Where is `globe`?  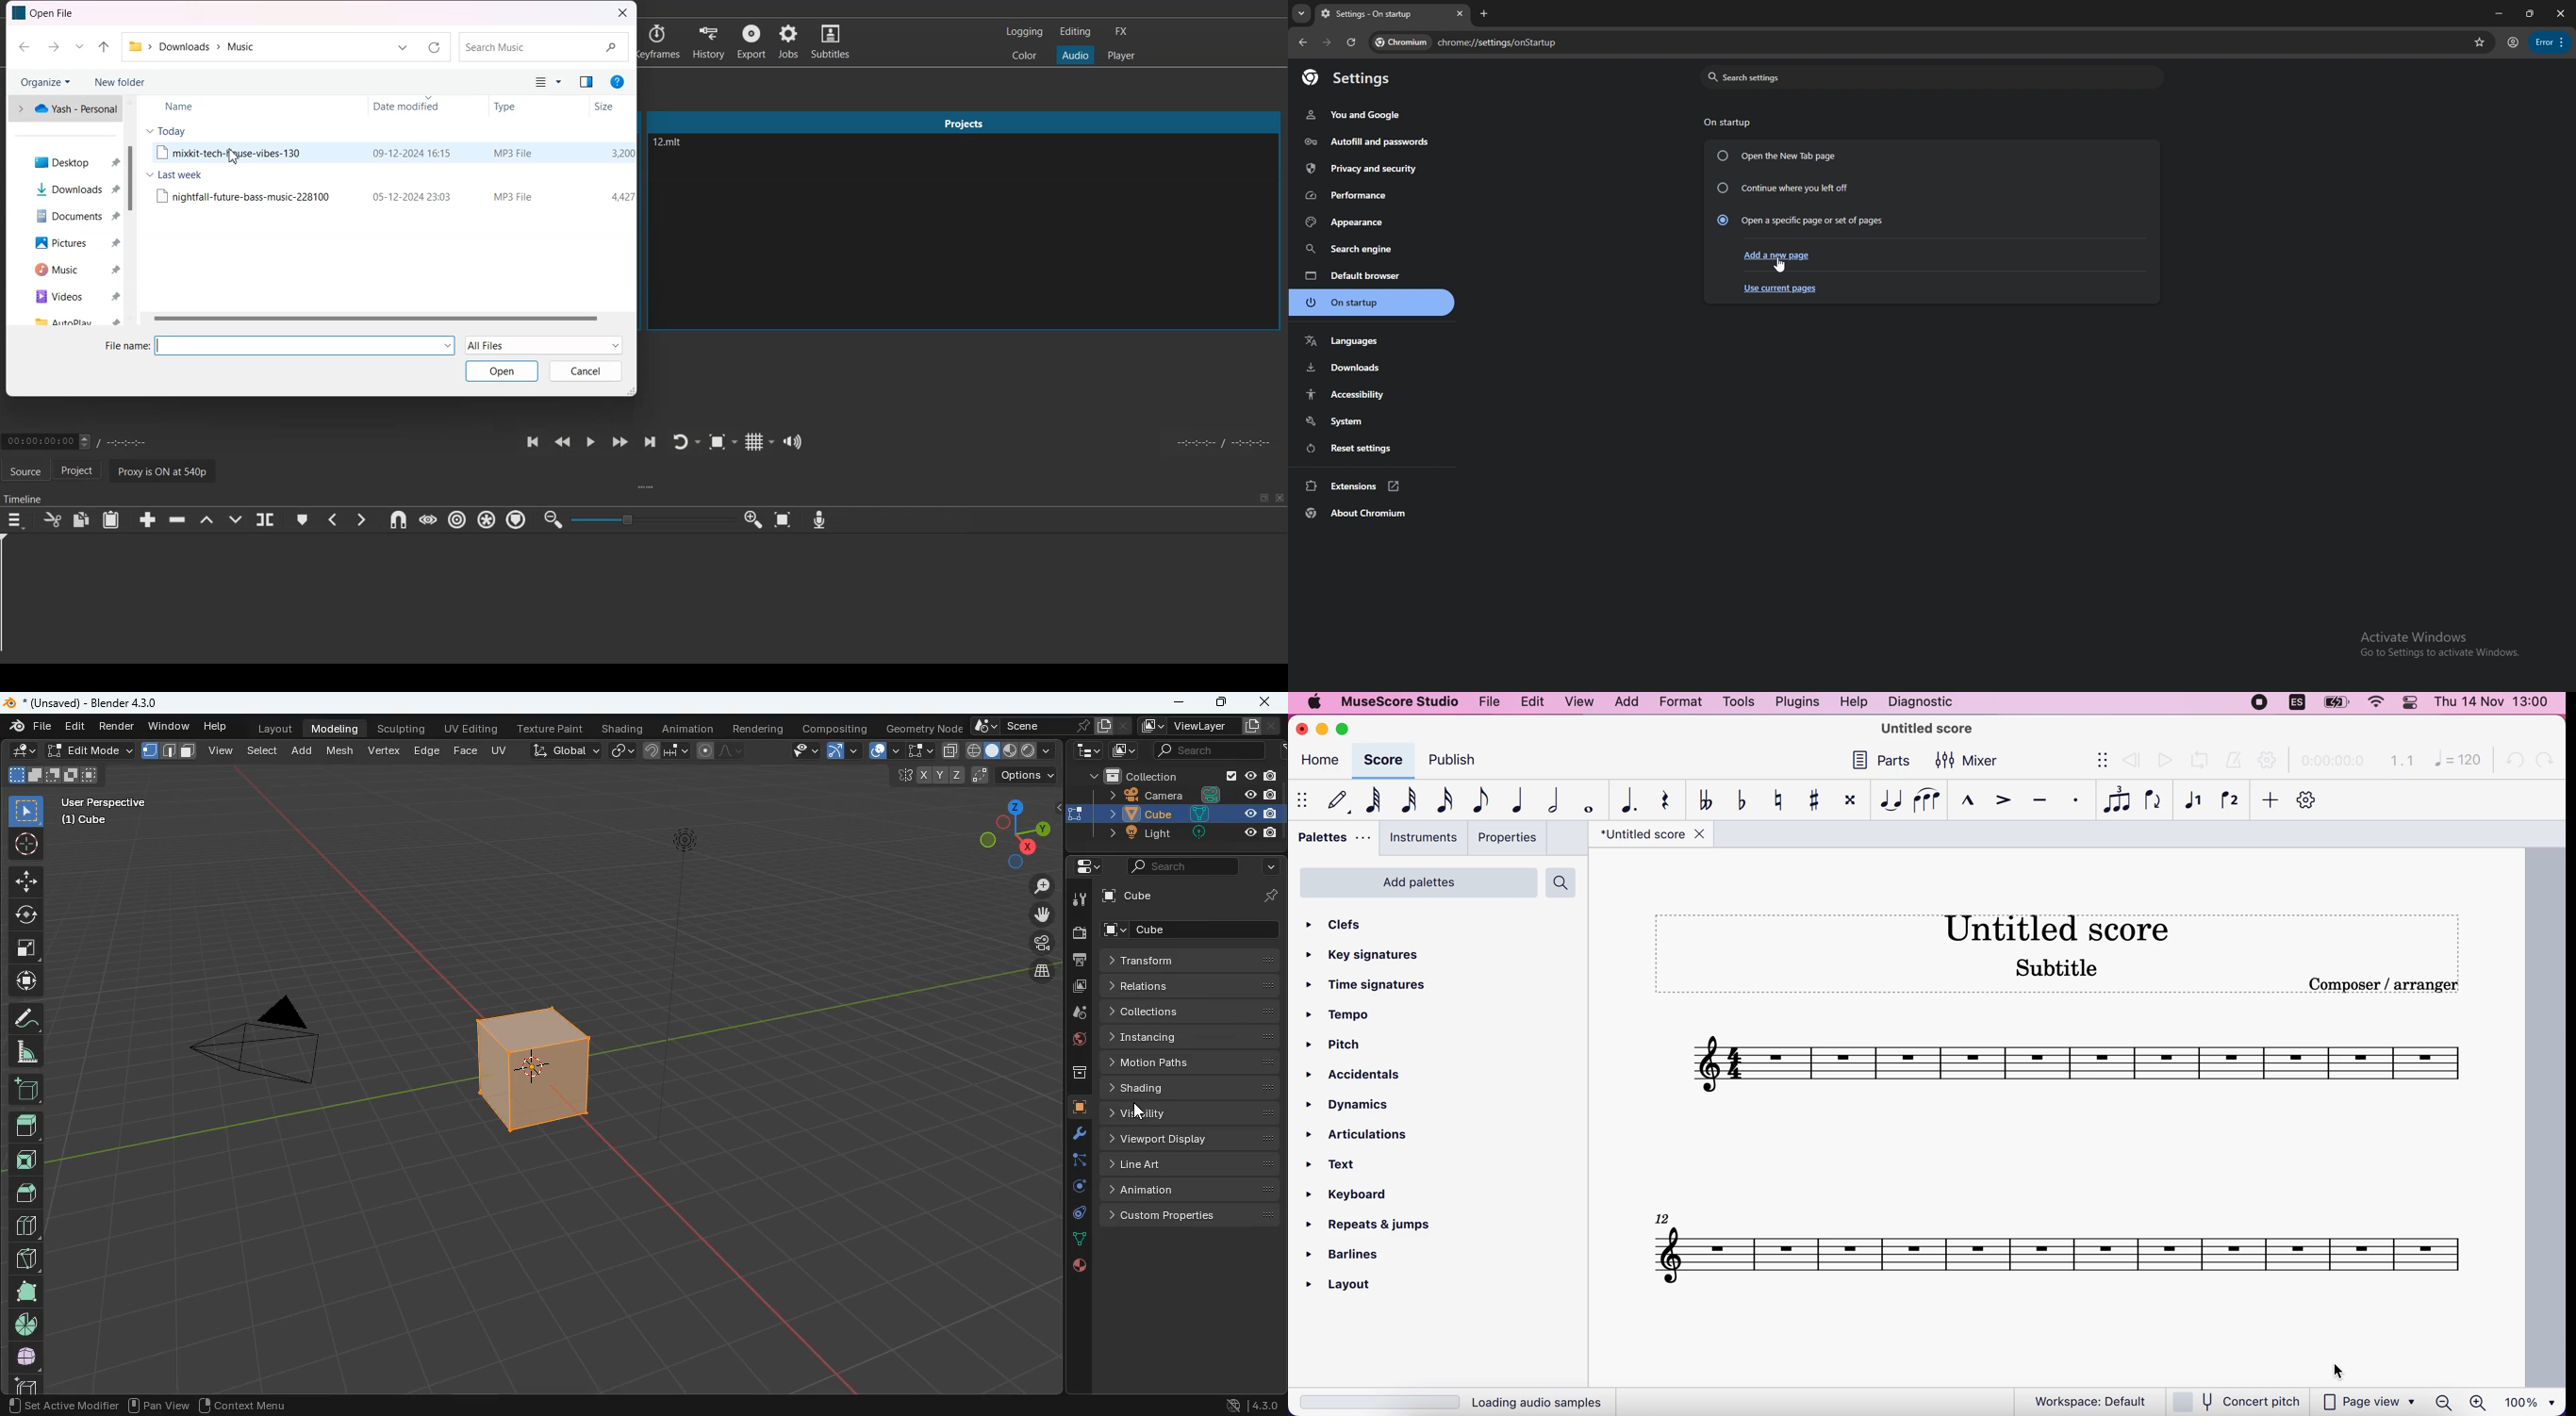
globe is located at coordinates (25, 1358).